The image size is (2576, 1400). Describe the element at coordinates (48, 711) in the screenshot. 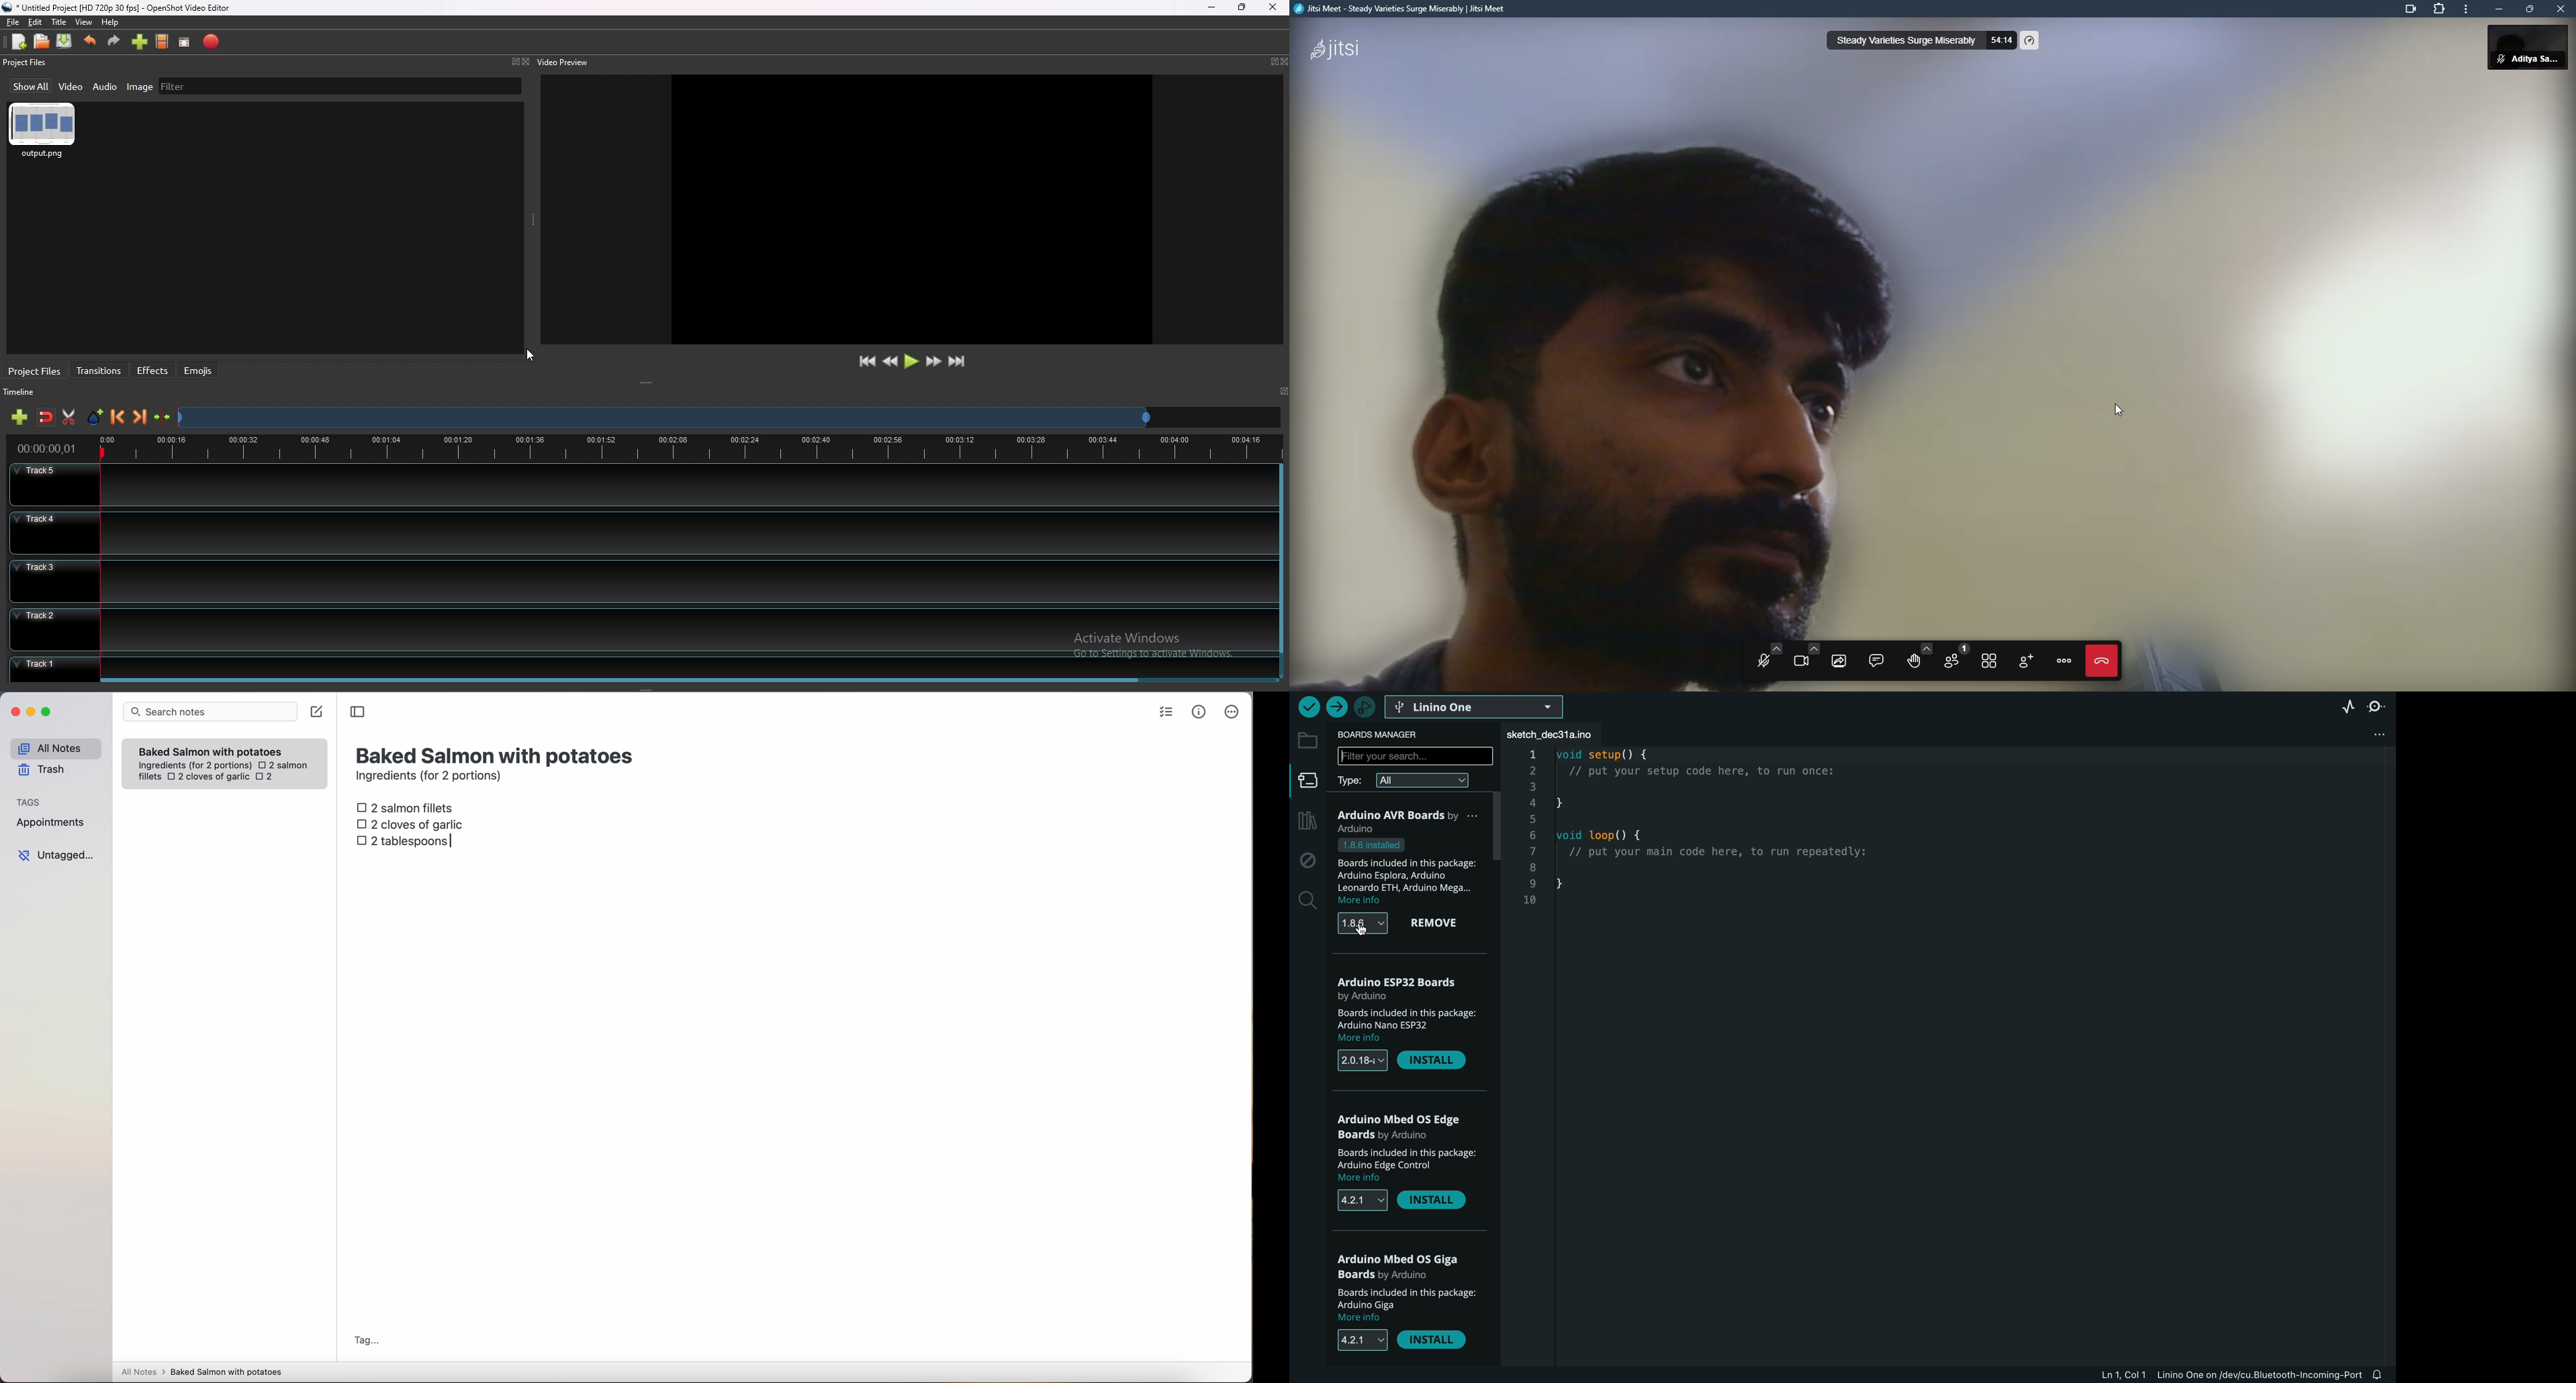

I see `maximize` at that location.